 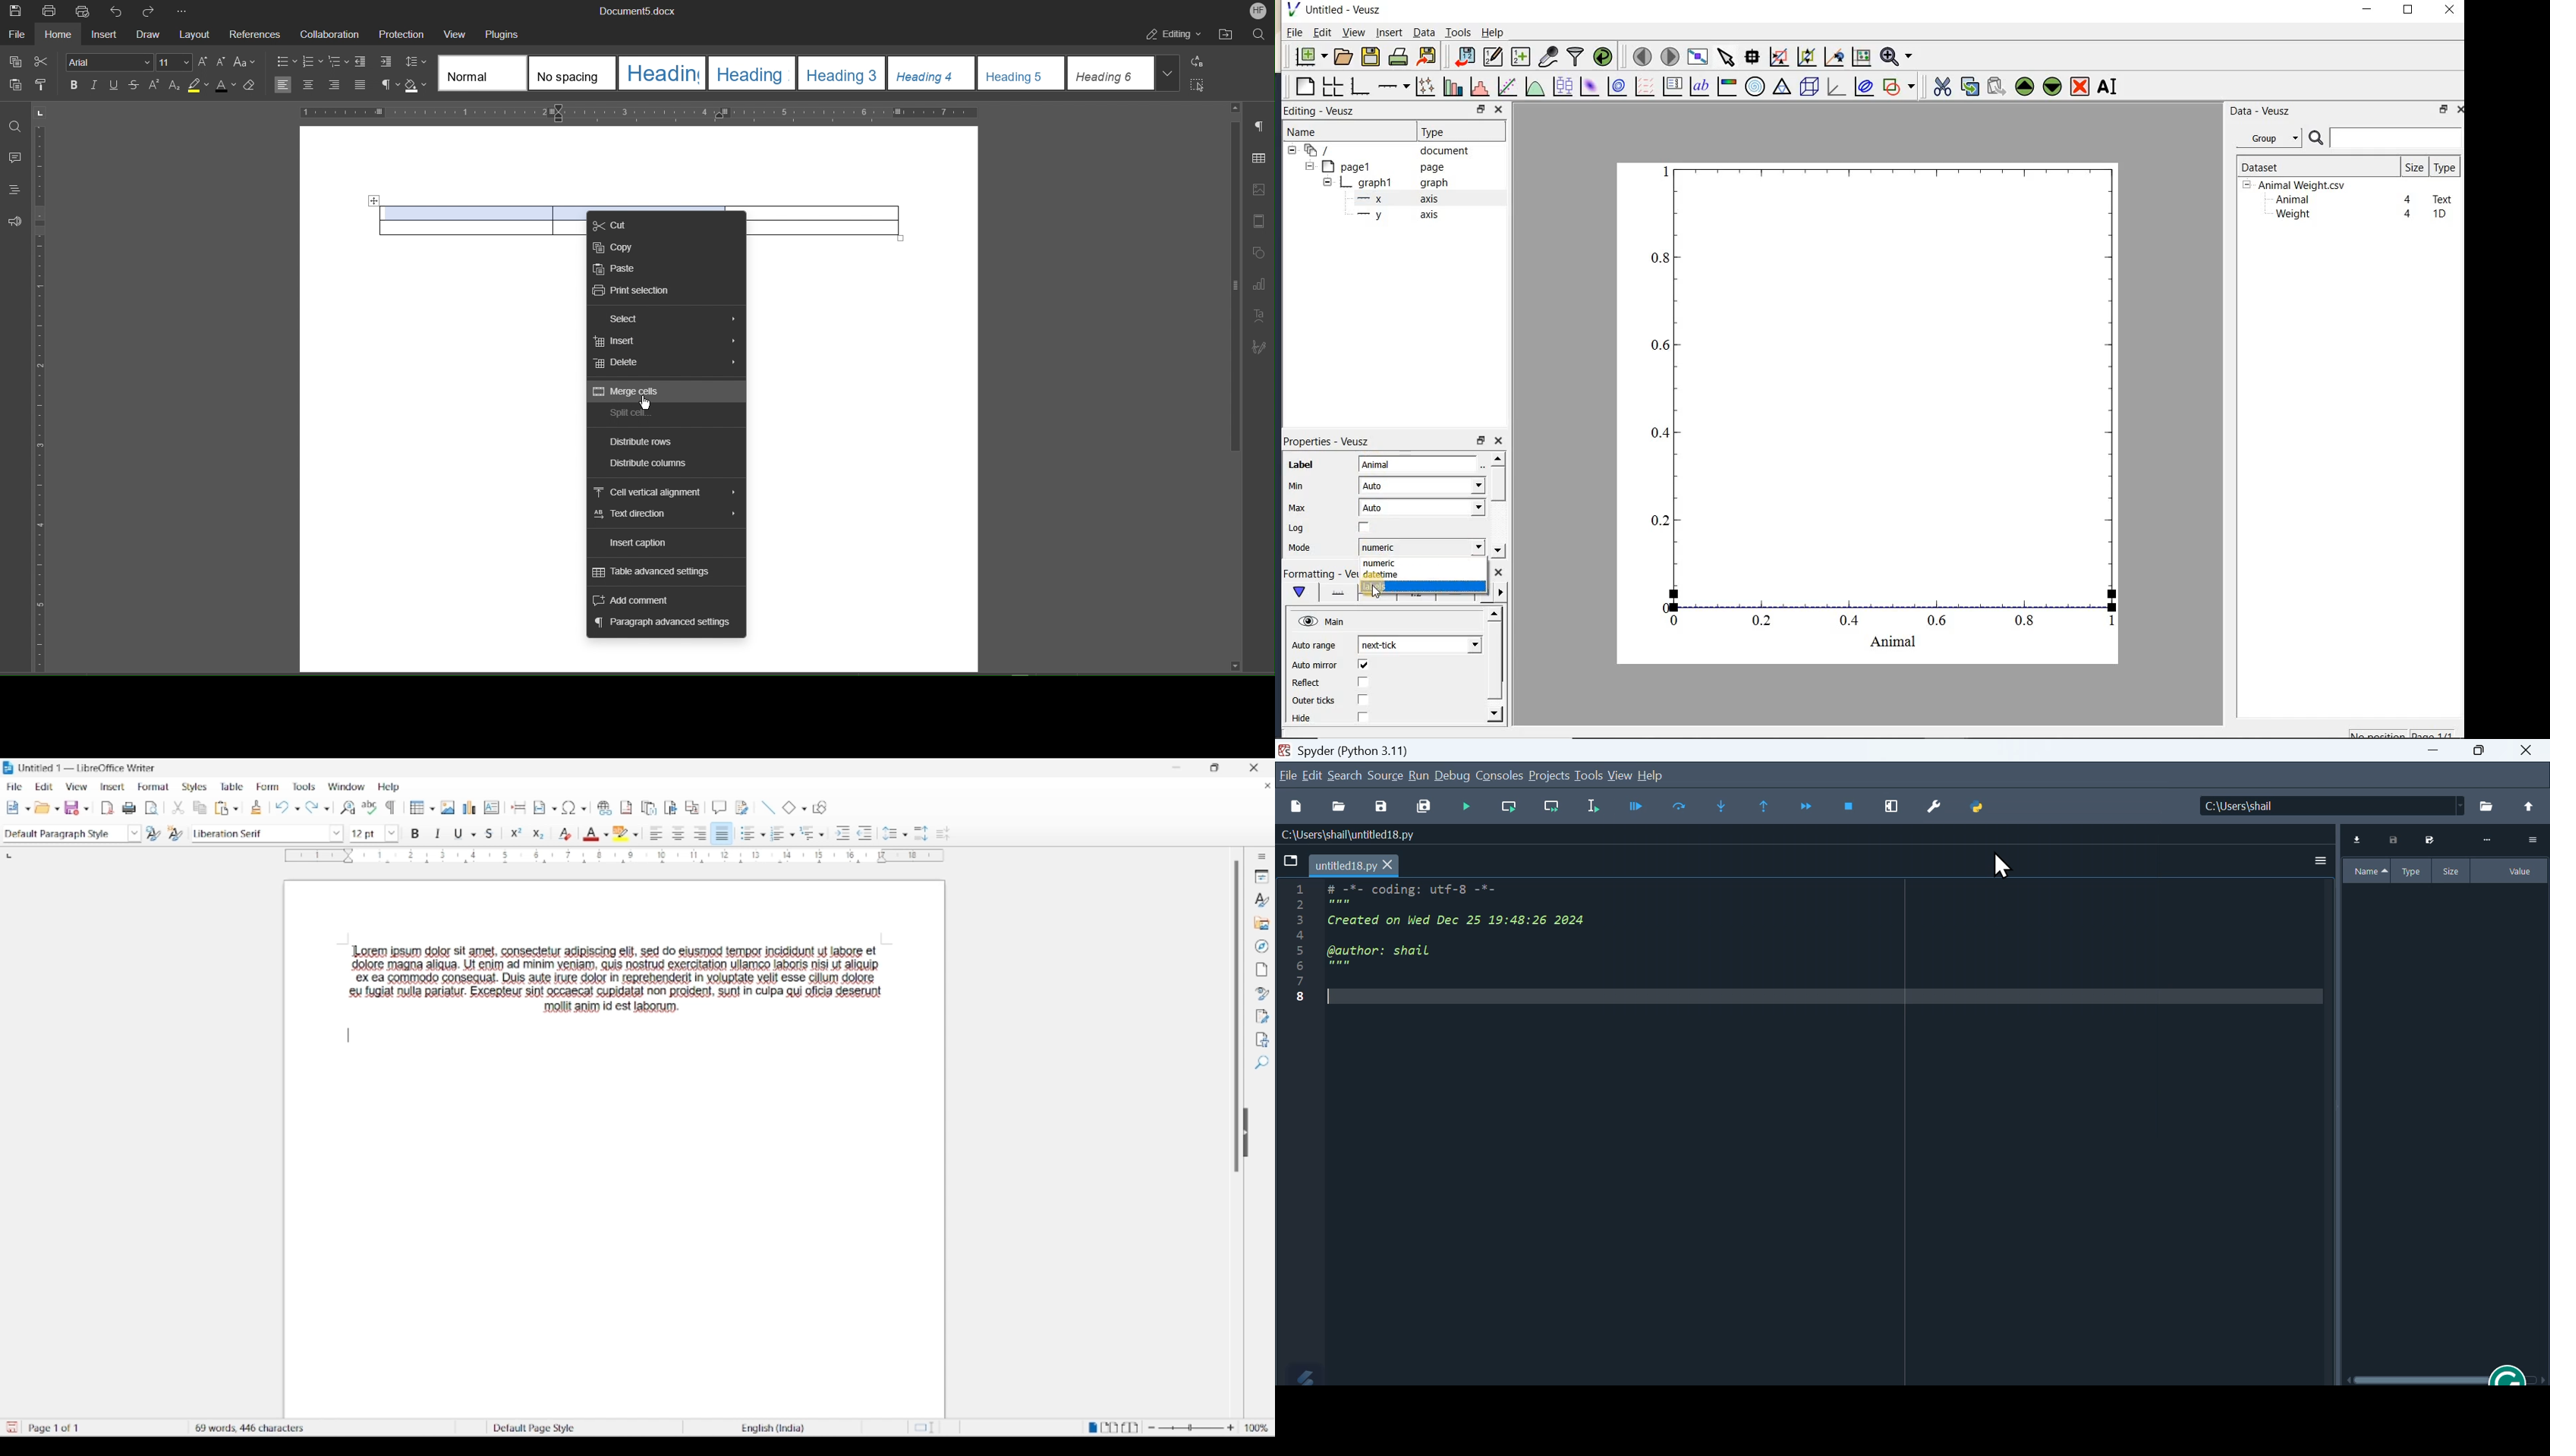 I want to click on Close interface, so click(x=1253, y=768).